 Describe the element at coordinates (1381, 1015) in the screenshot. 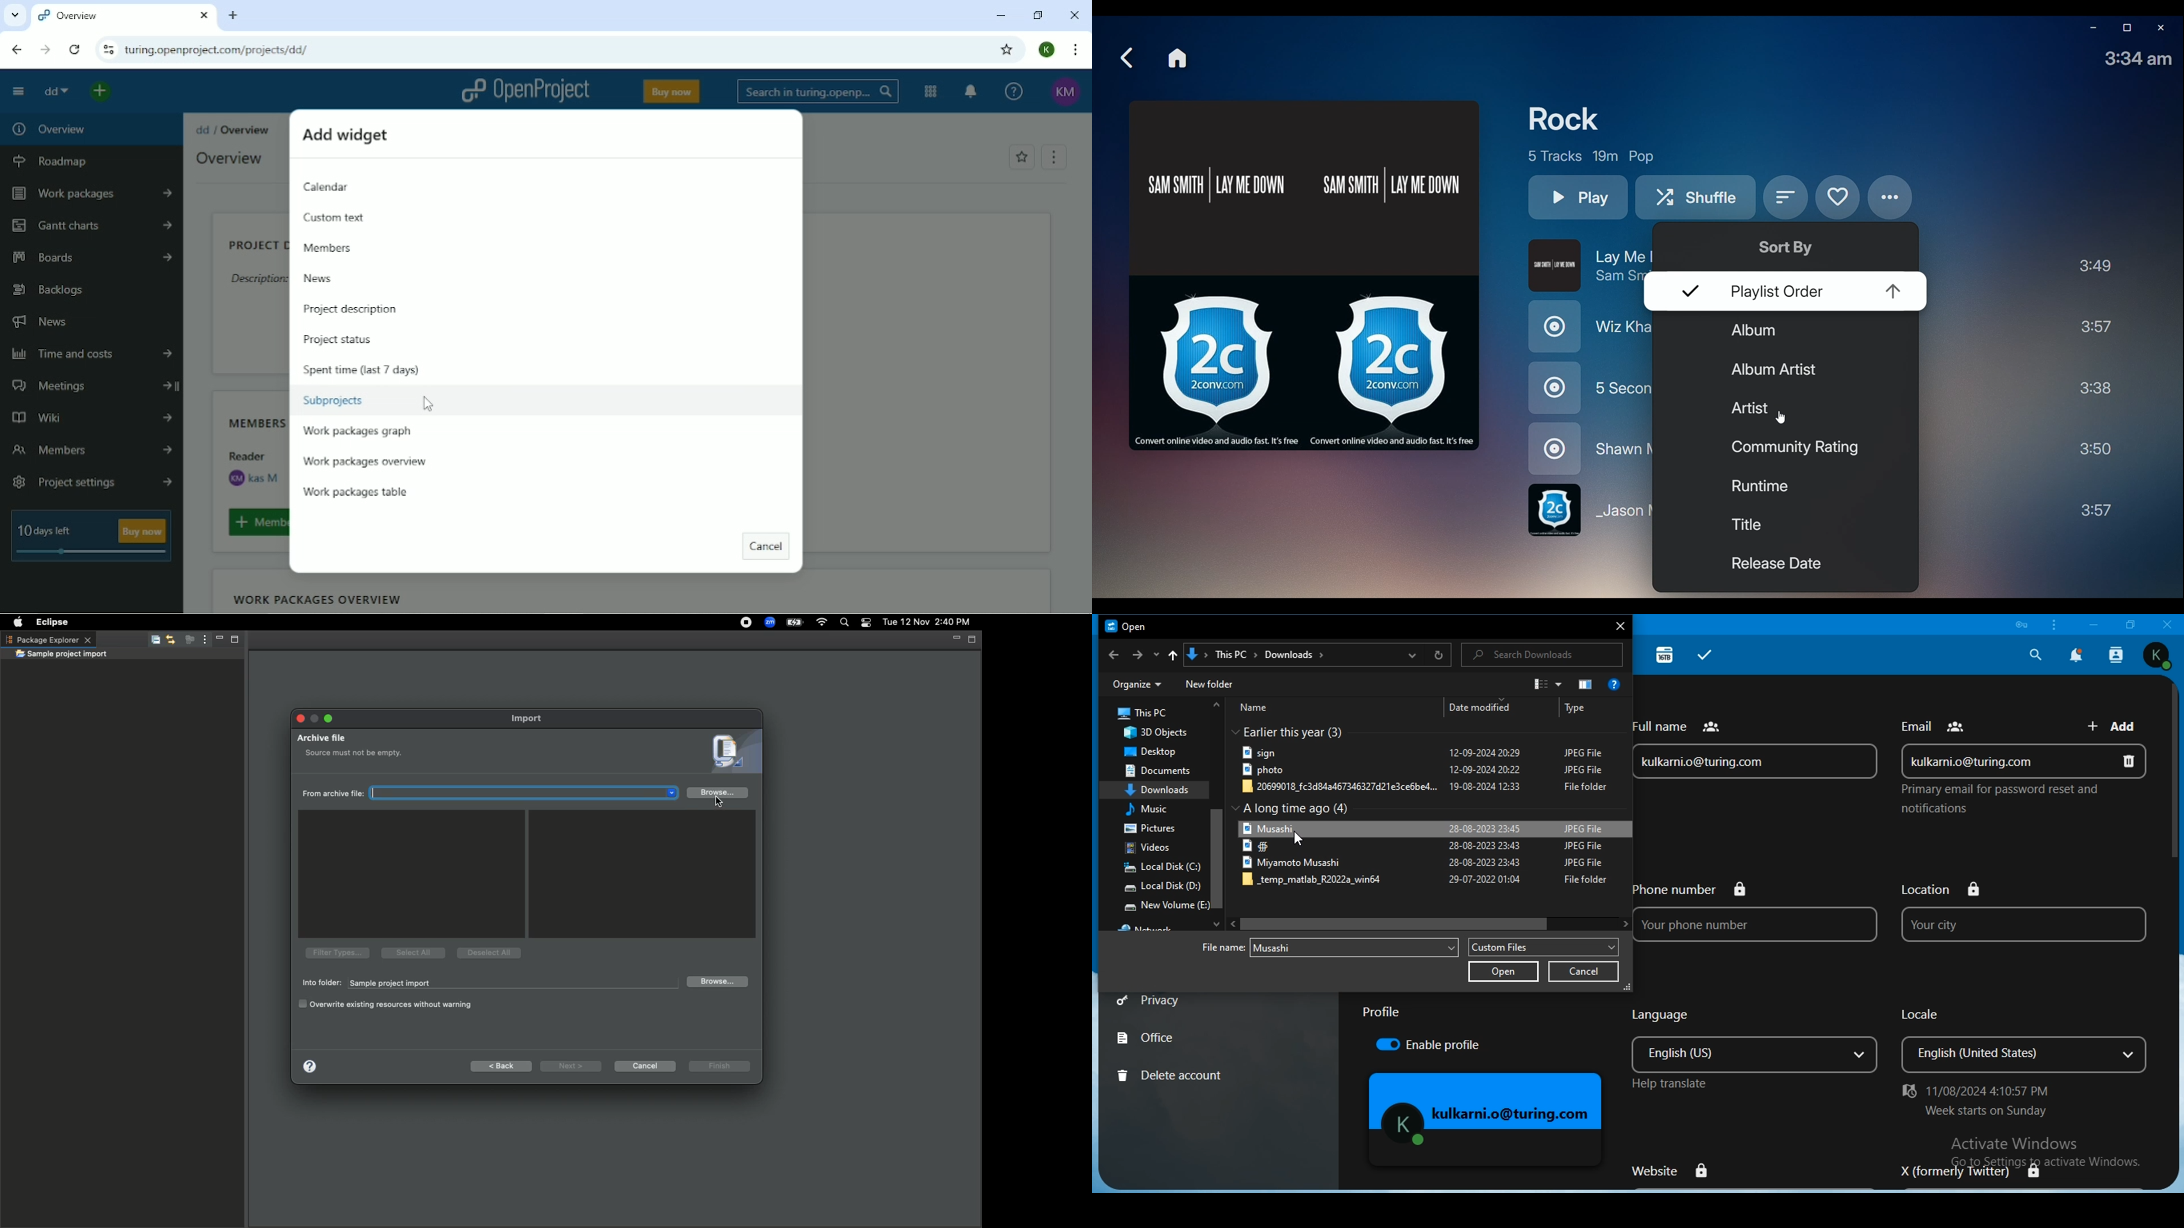

I see `text` at that location.